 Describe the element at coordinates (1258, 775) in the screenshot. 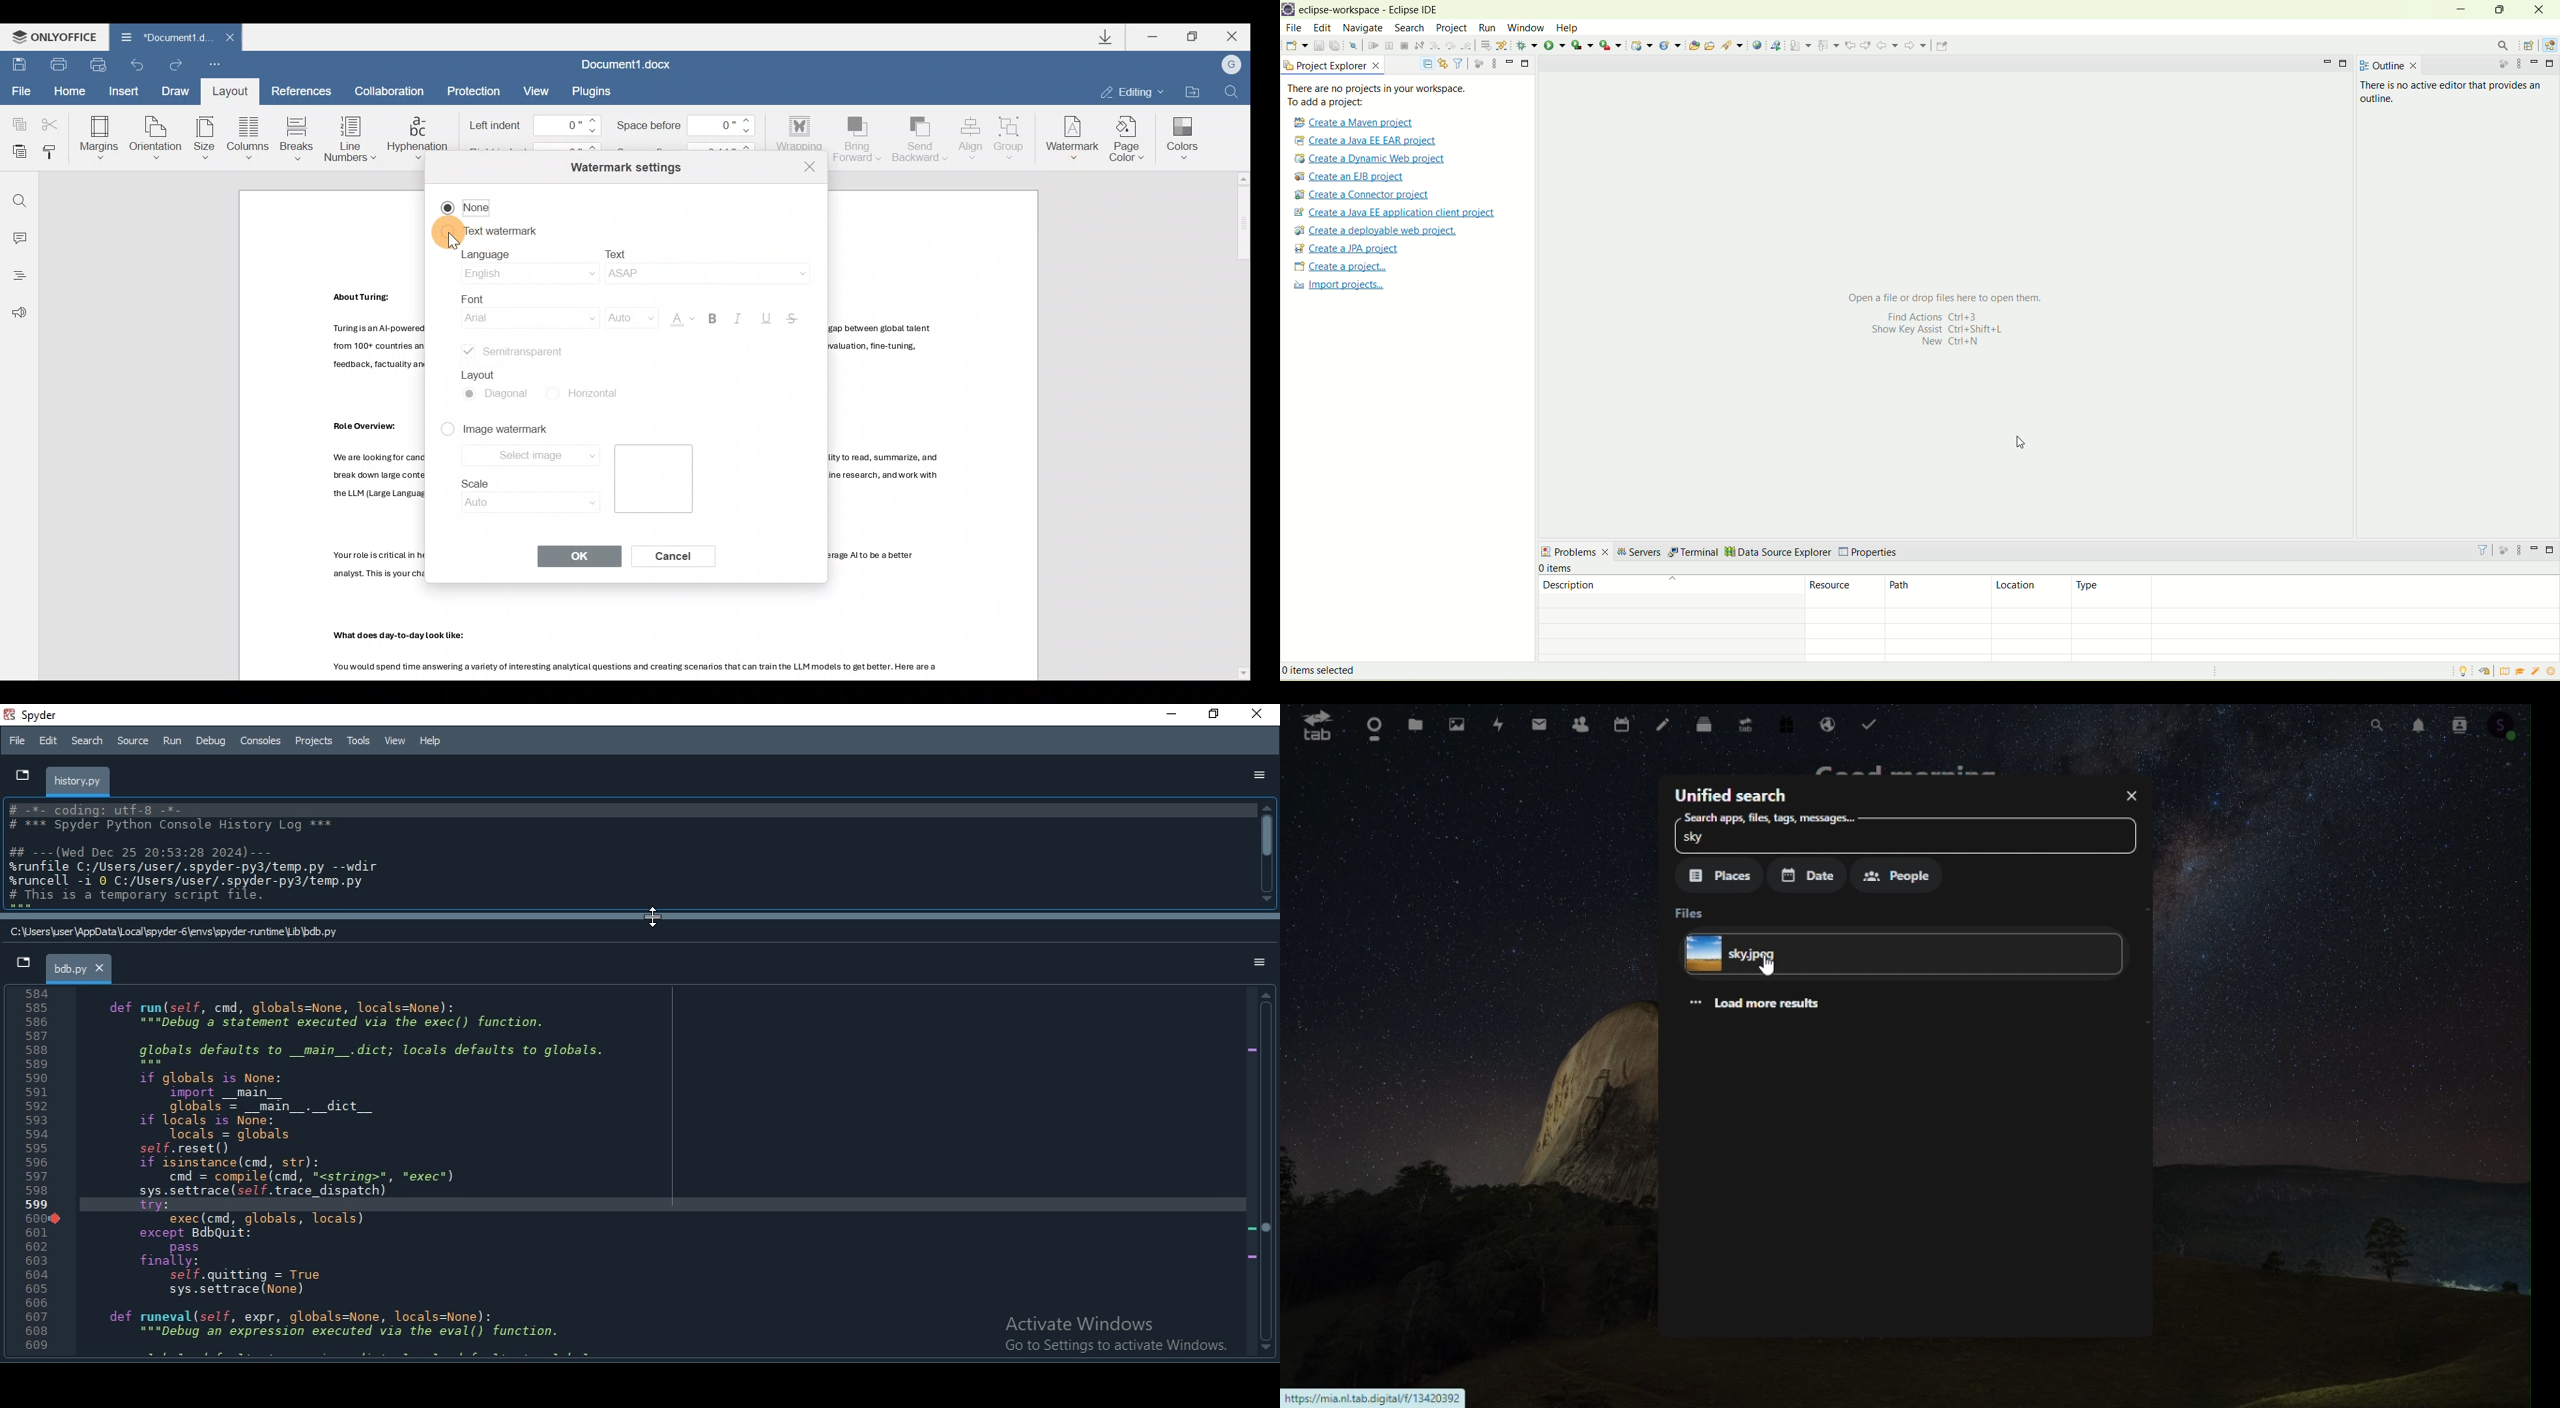

I see `options` at that location.